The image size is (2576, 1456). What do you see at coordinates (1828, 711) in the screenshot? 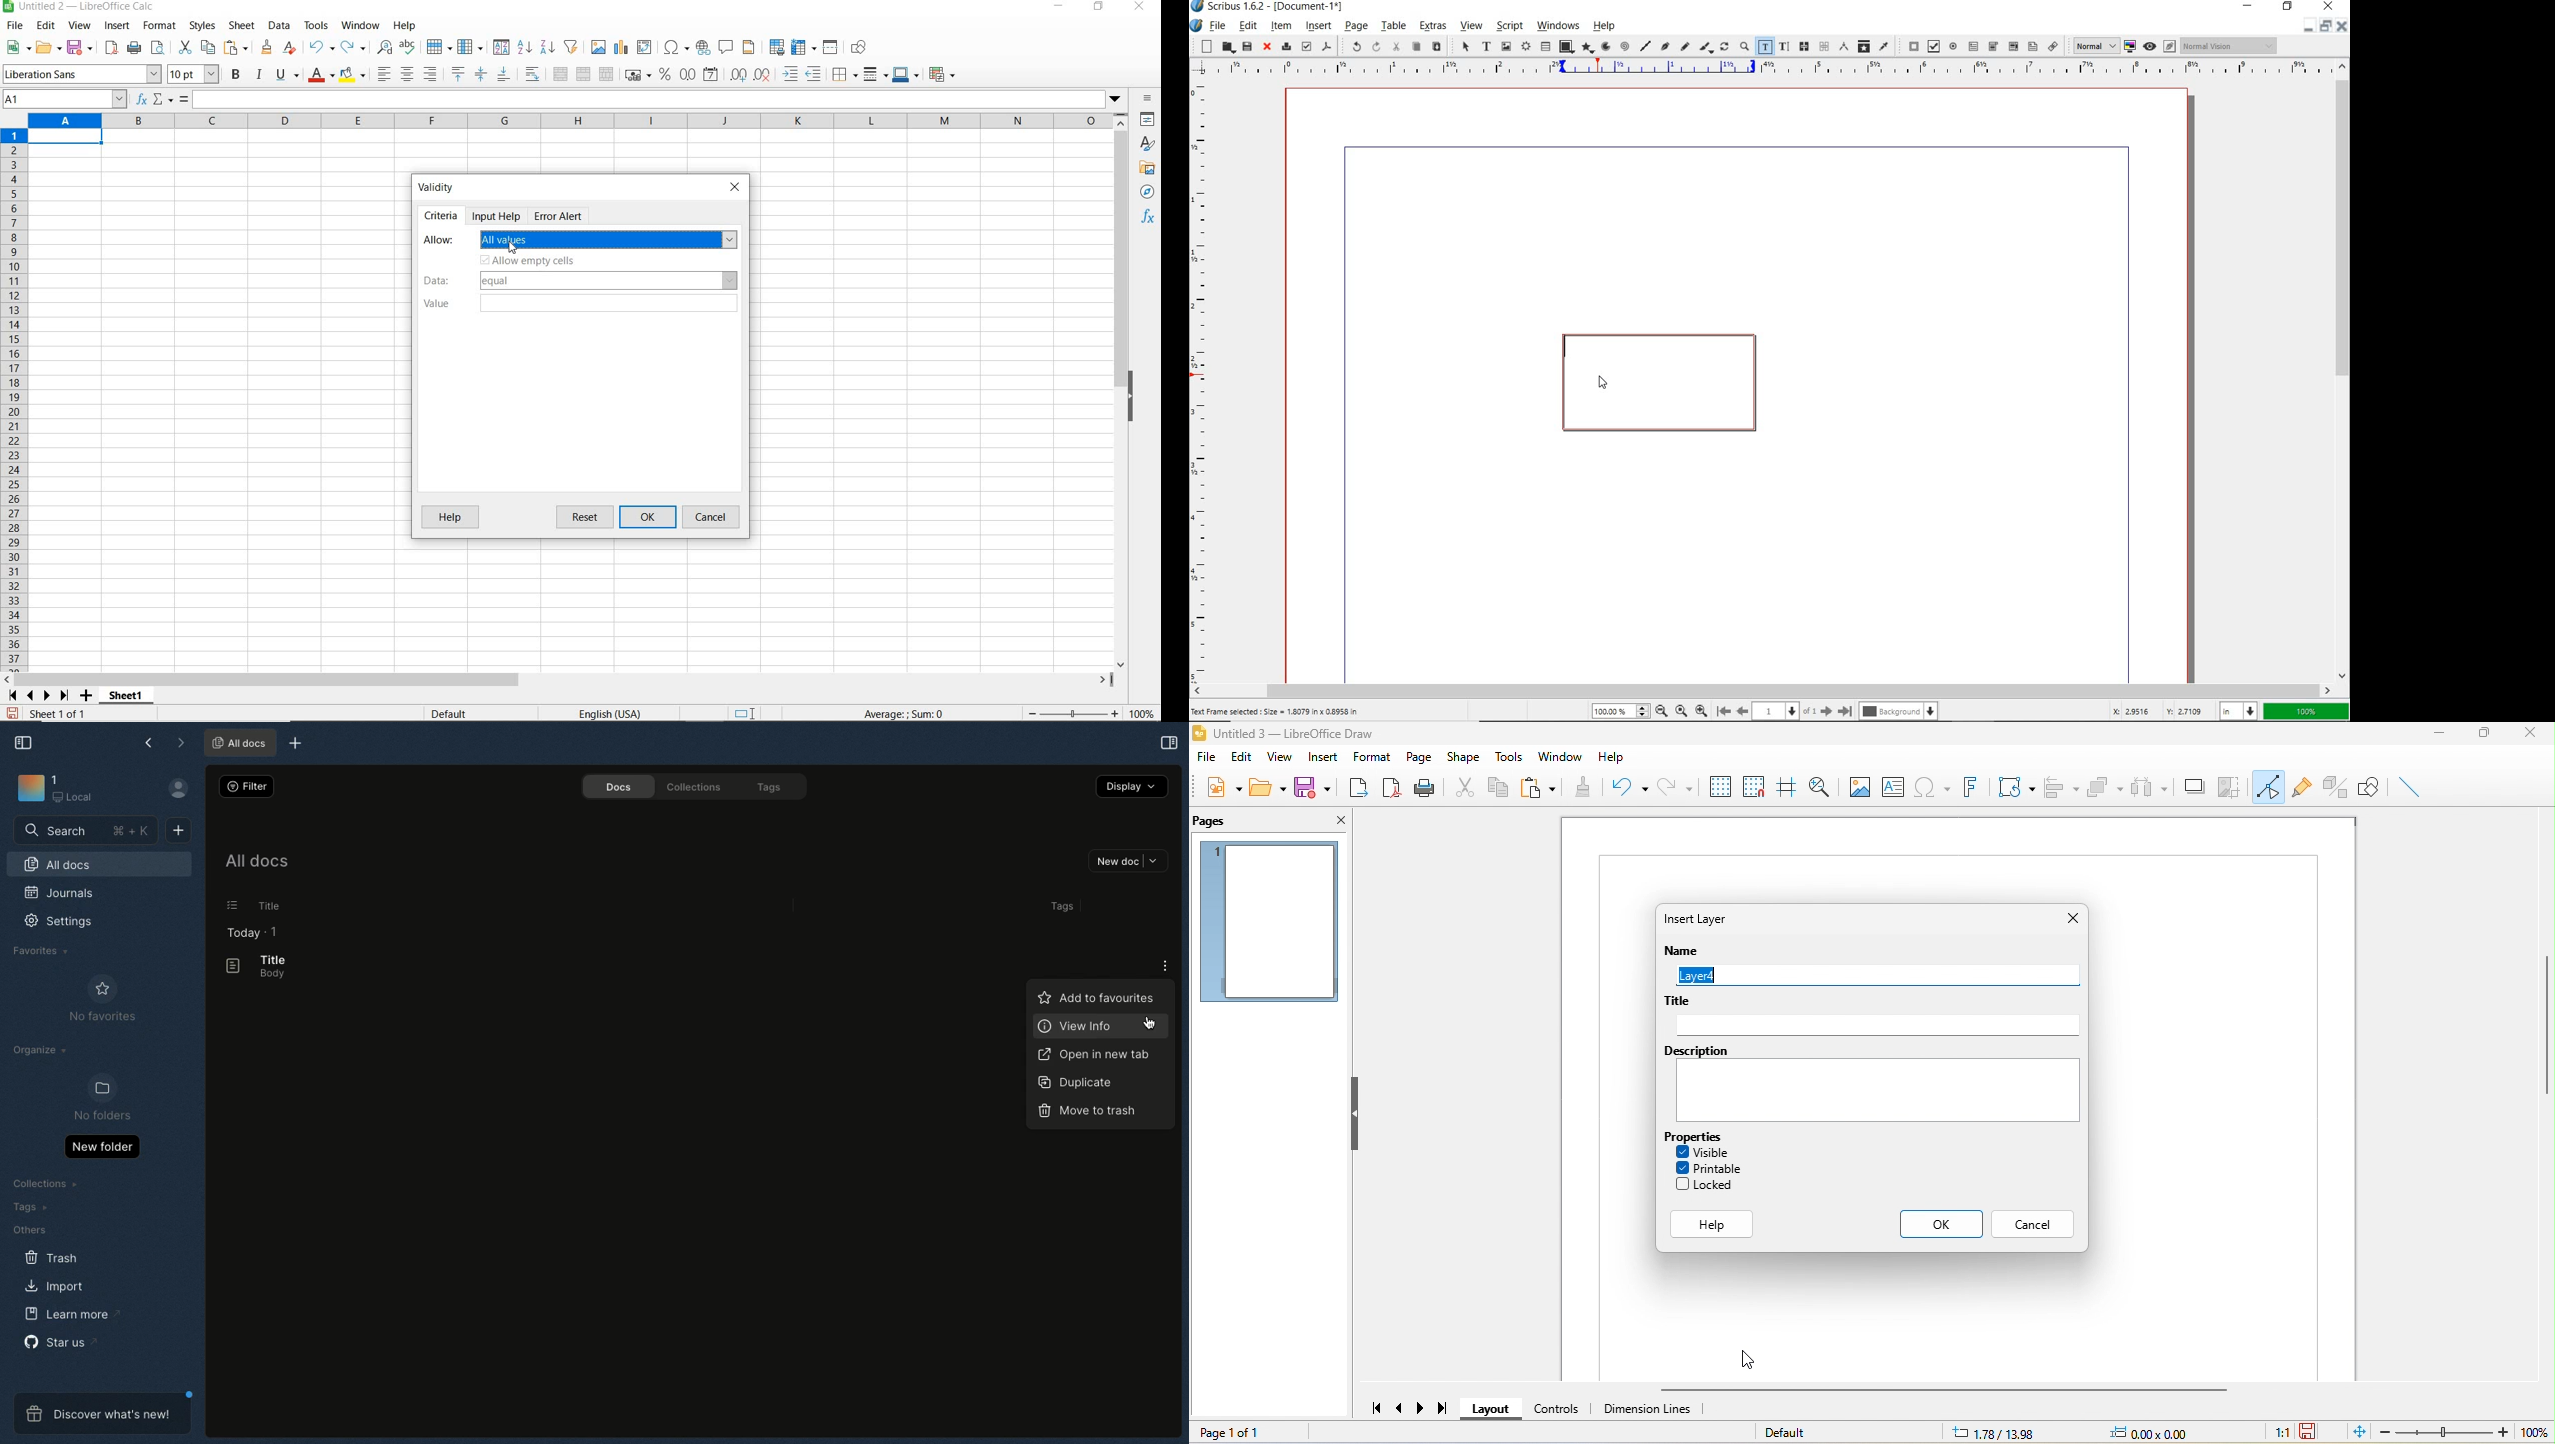
I see `Next Page` at bounding box center [1828, 711].